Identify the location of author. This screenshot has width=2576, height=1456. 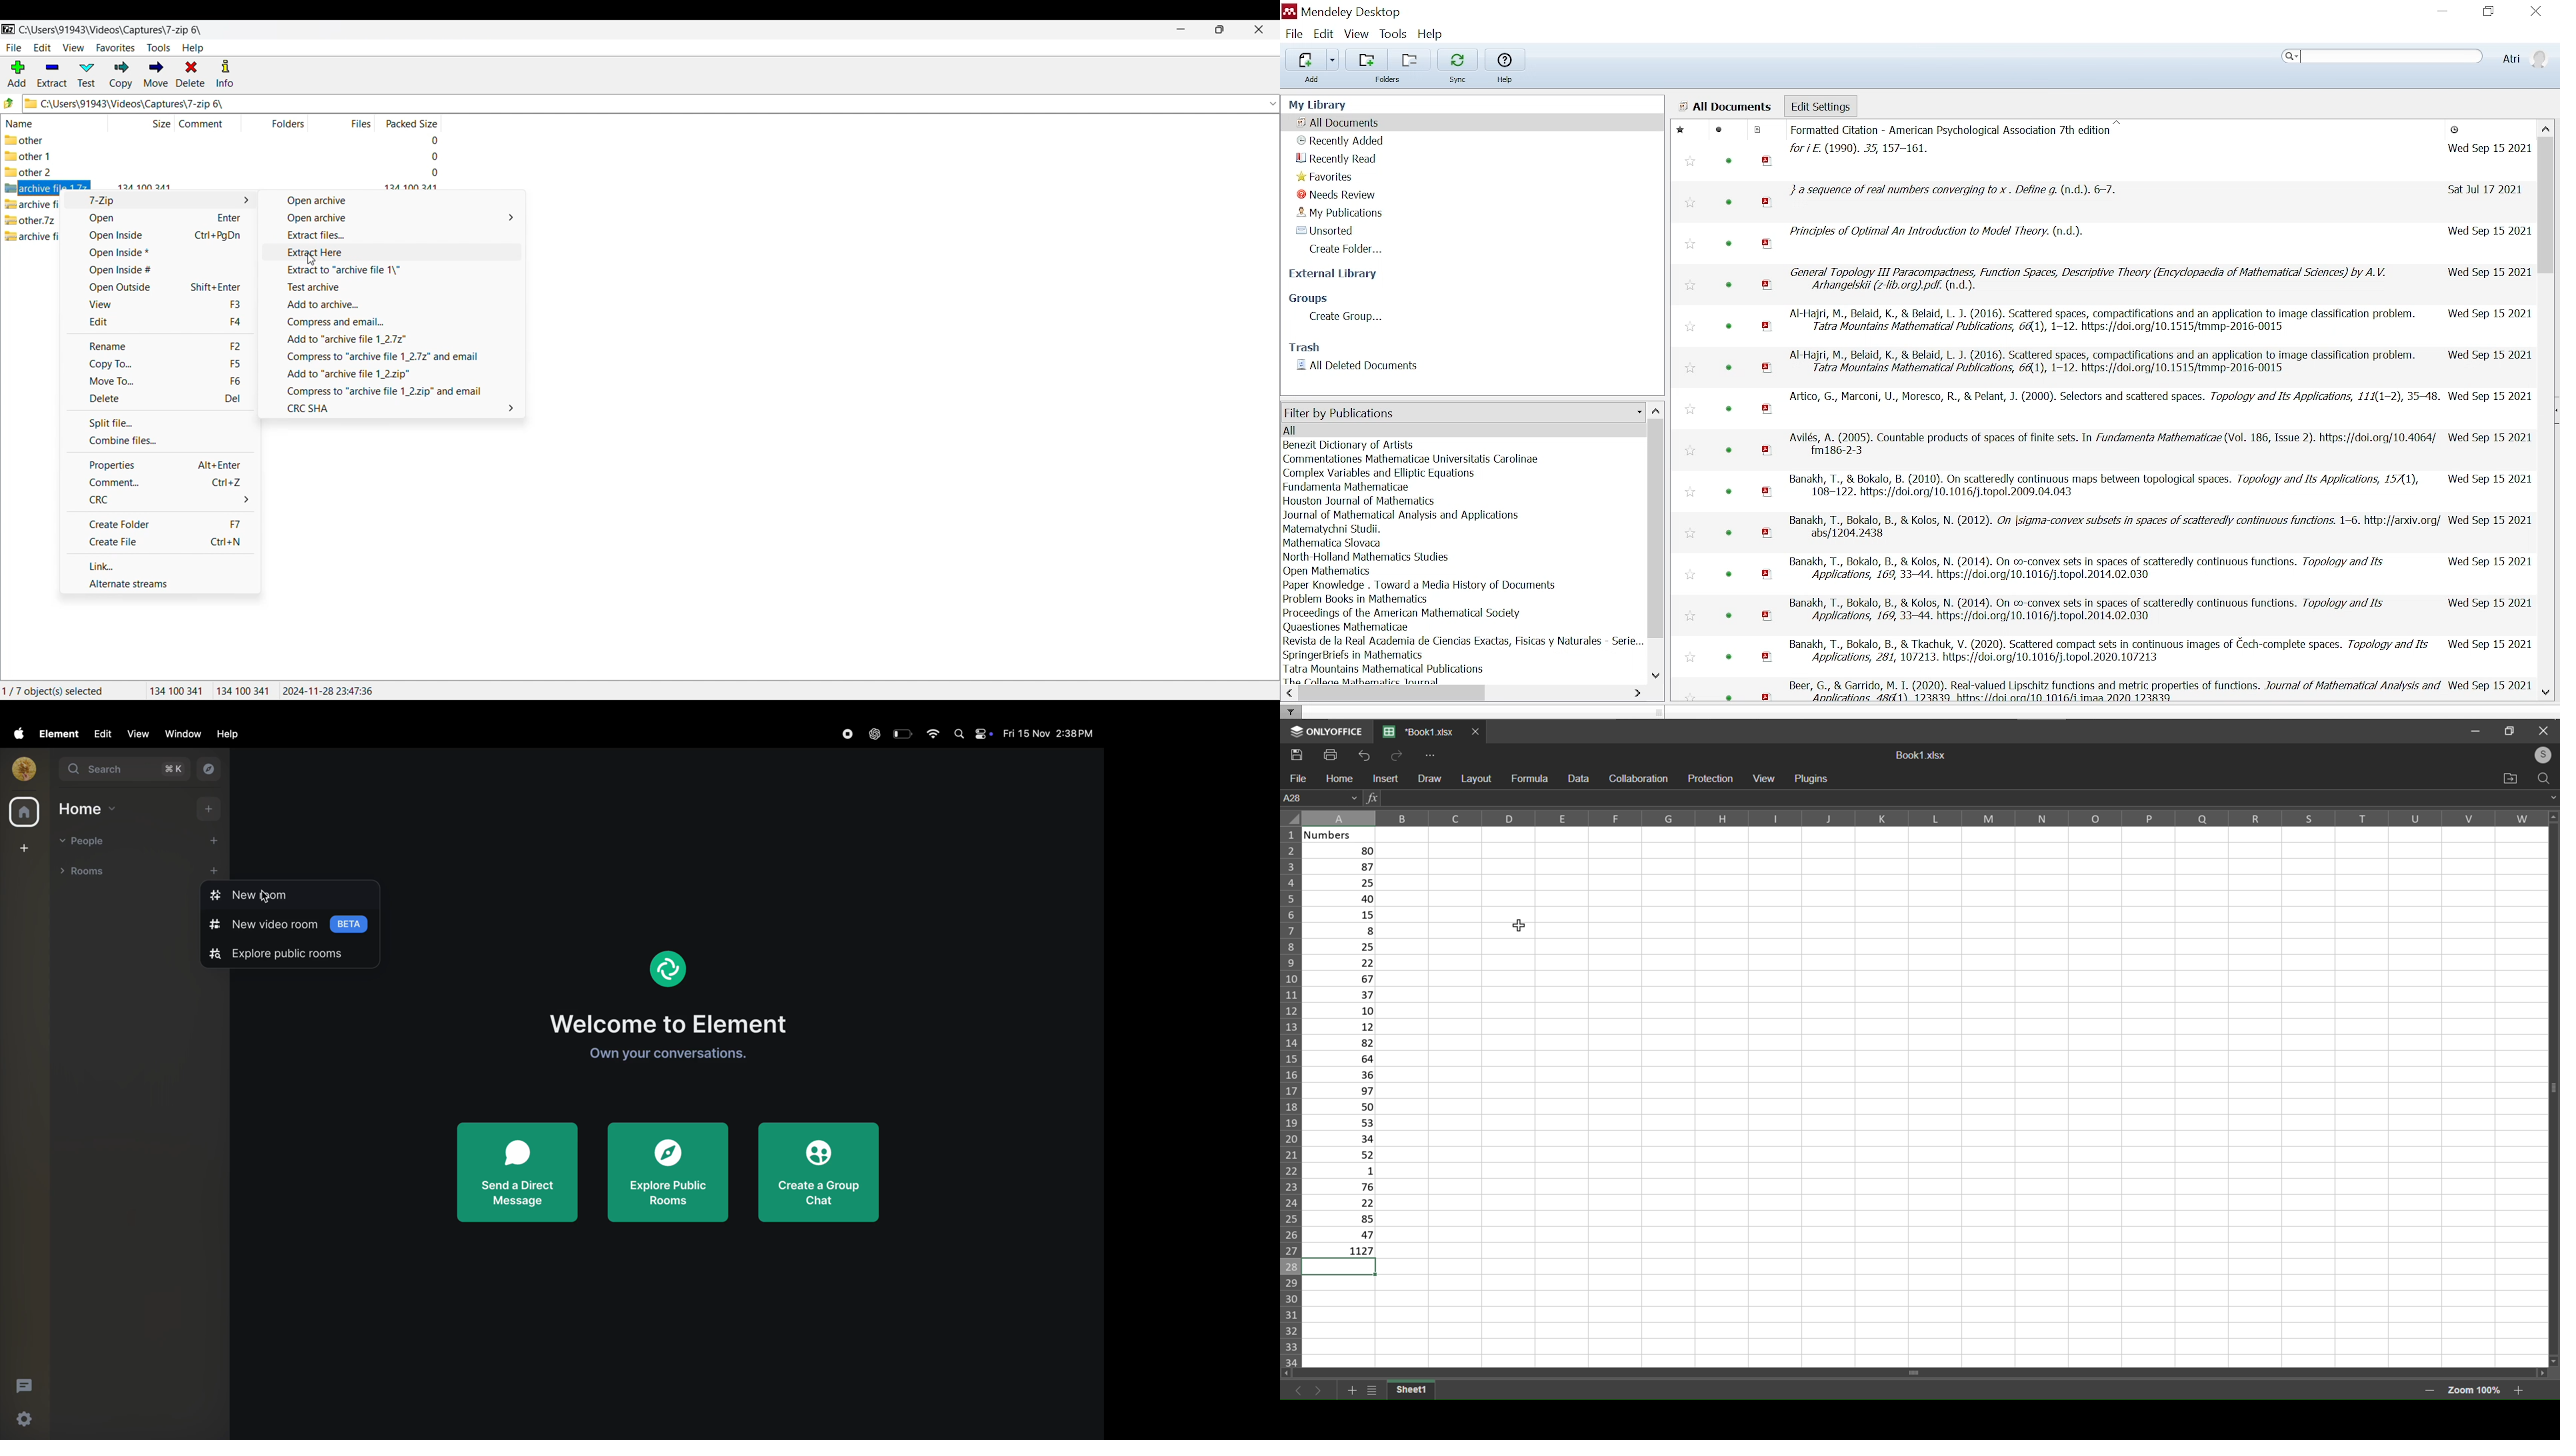
(1401, 515).